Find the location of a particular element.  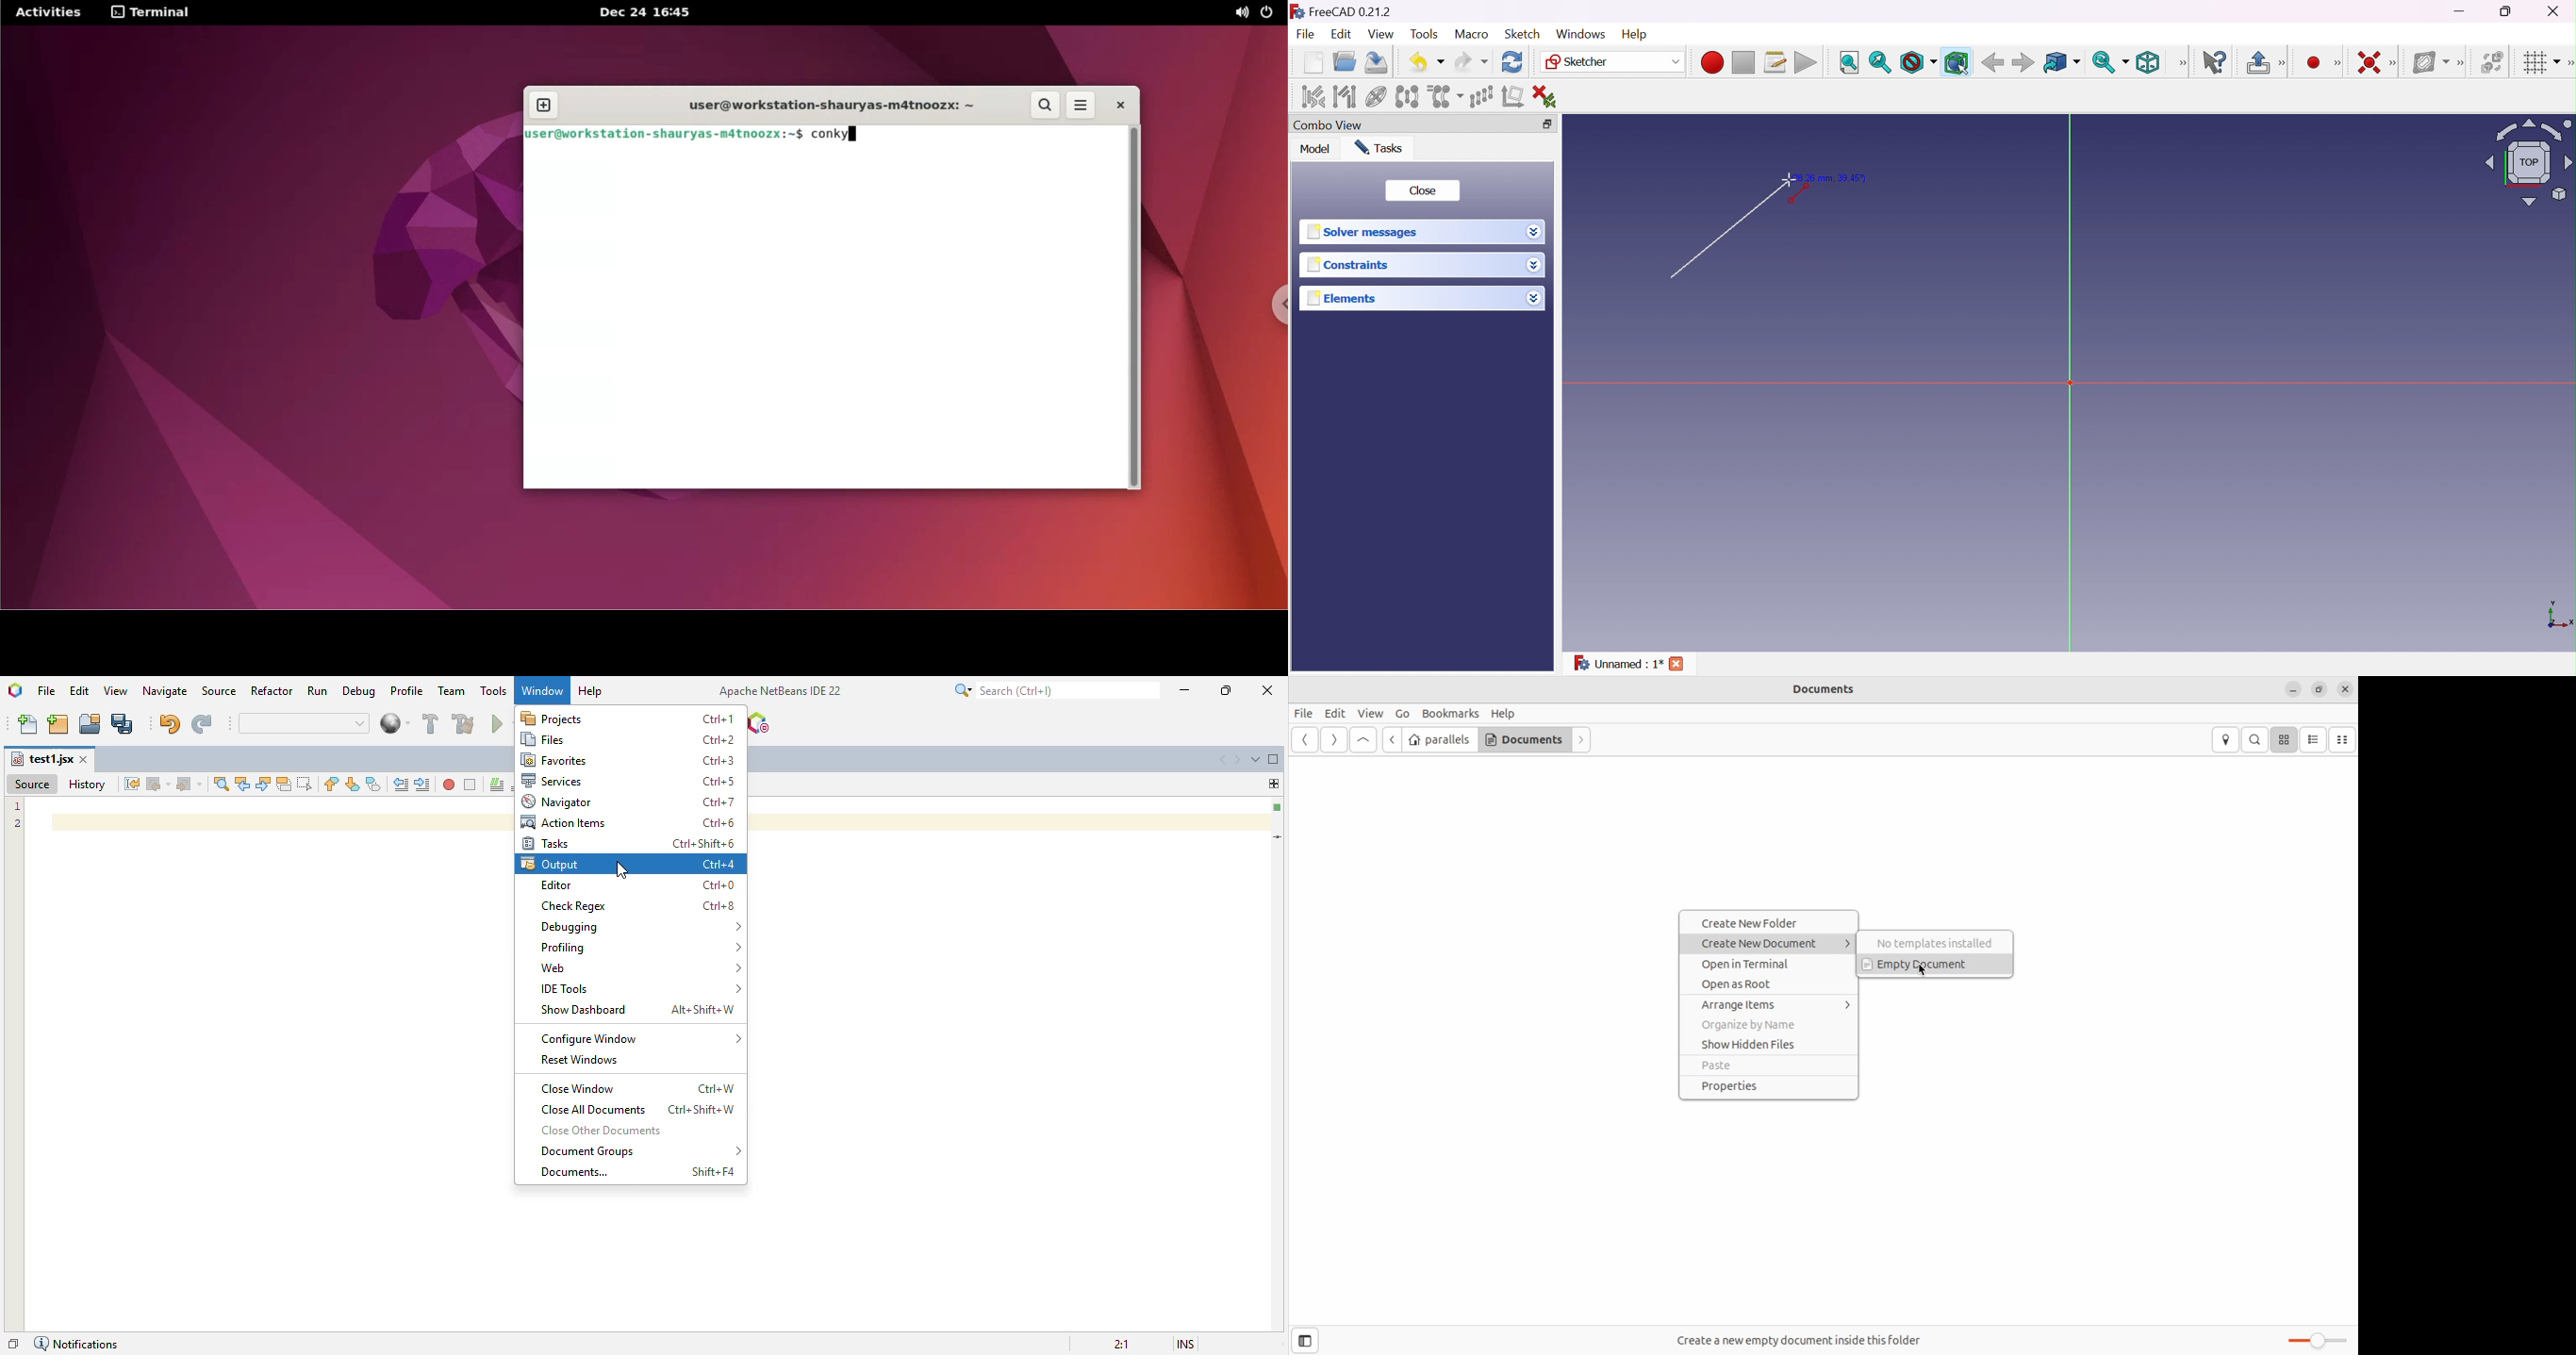

Fit all is located at coordinates (1848, 62).